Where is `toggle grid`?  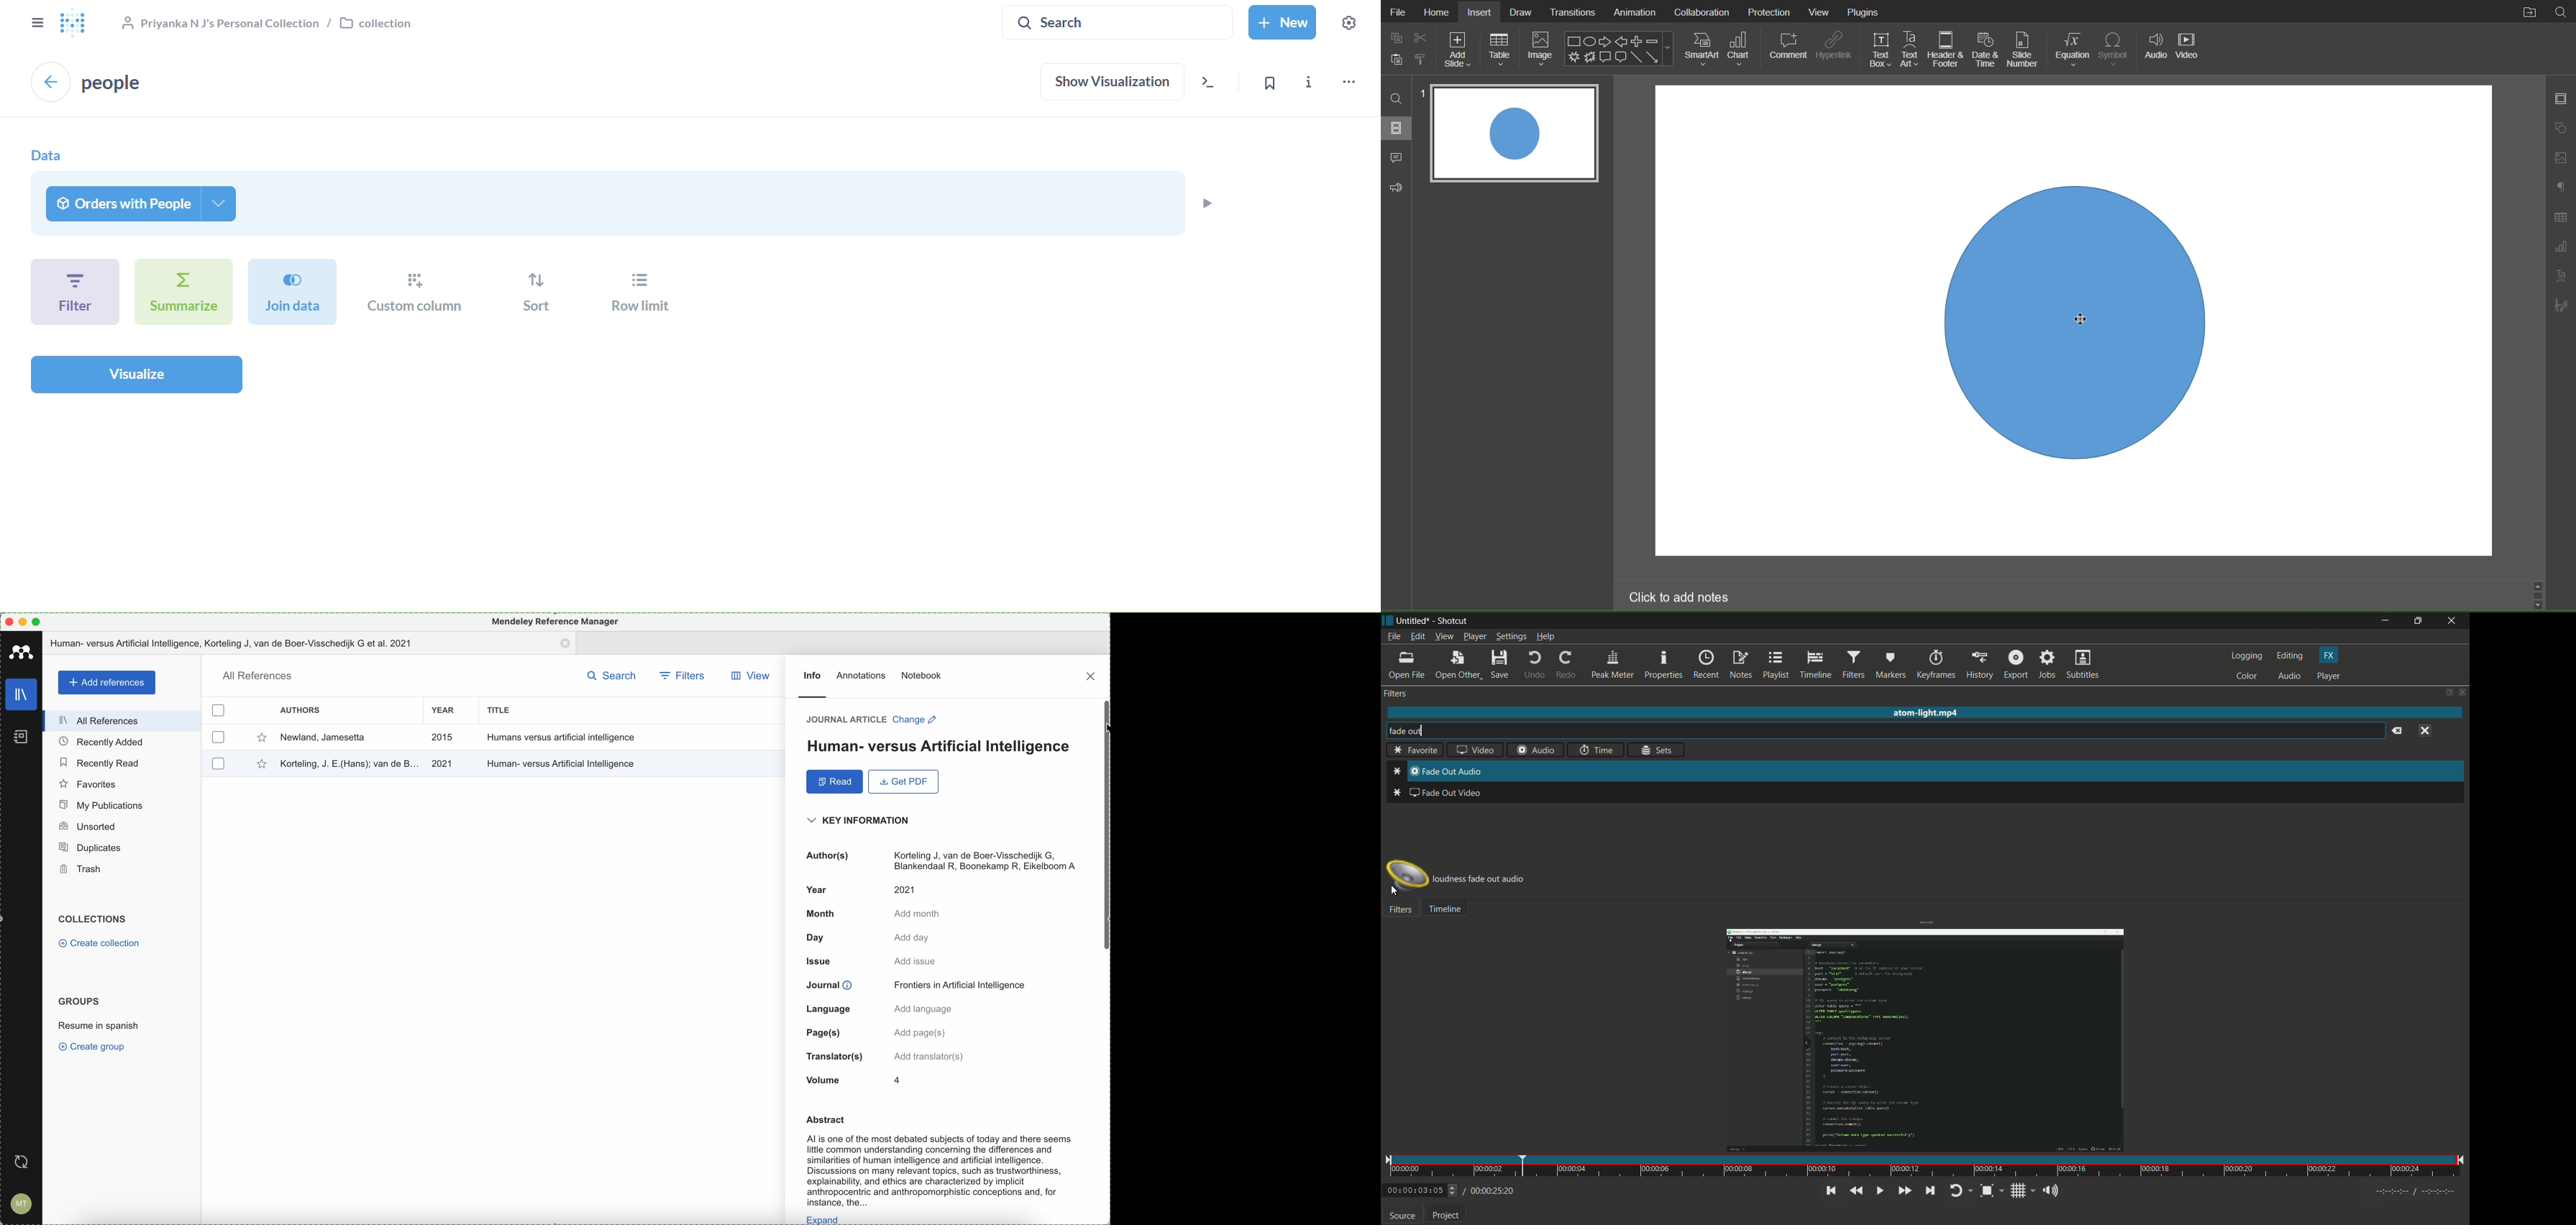
toggle grid is located at coordinates (2019, 1190).